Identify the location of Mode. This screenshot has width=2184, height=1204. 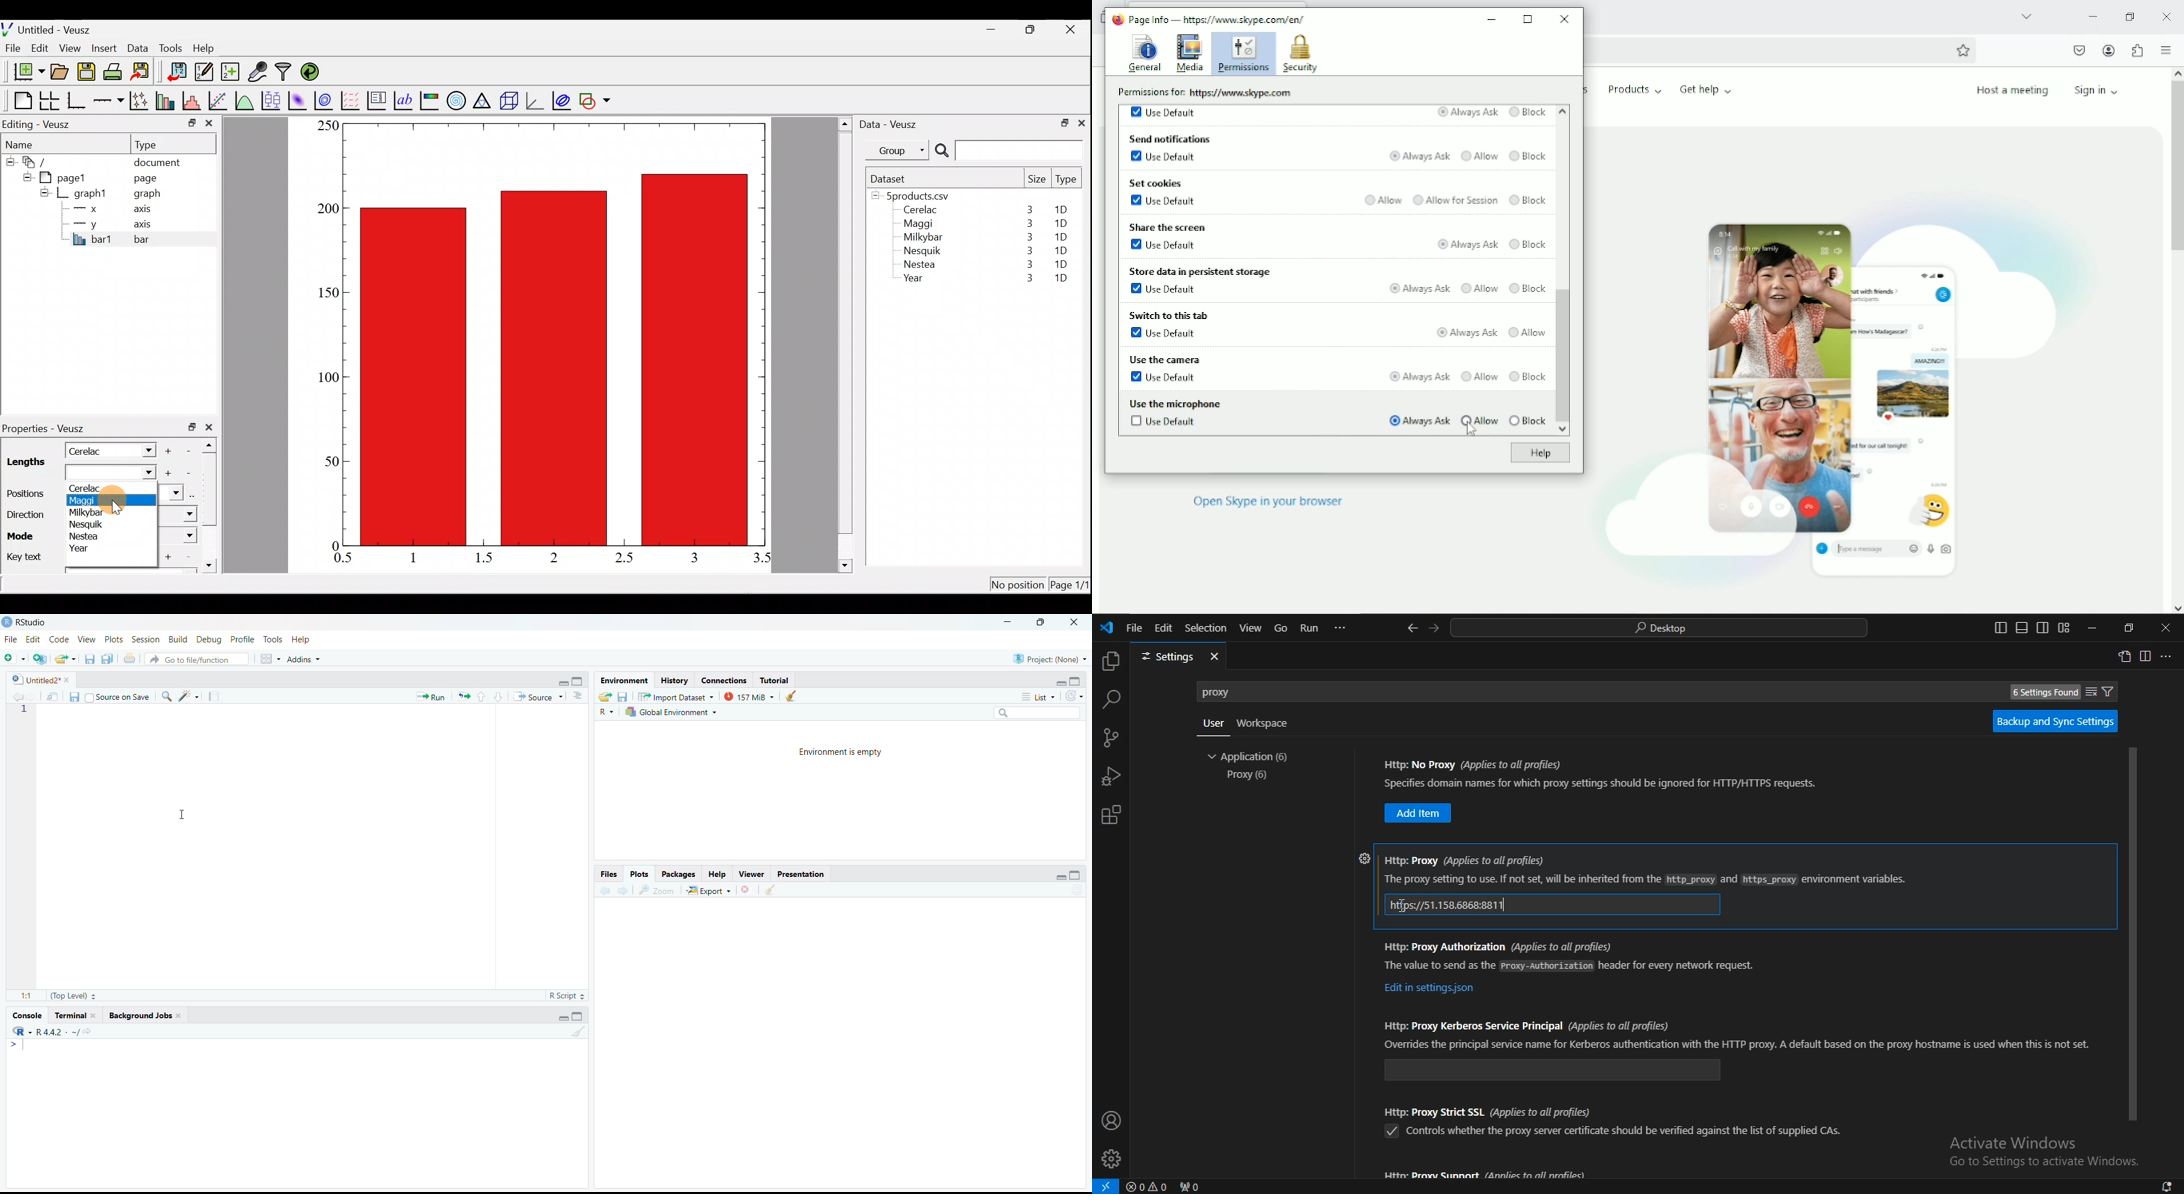
(23, 534).